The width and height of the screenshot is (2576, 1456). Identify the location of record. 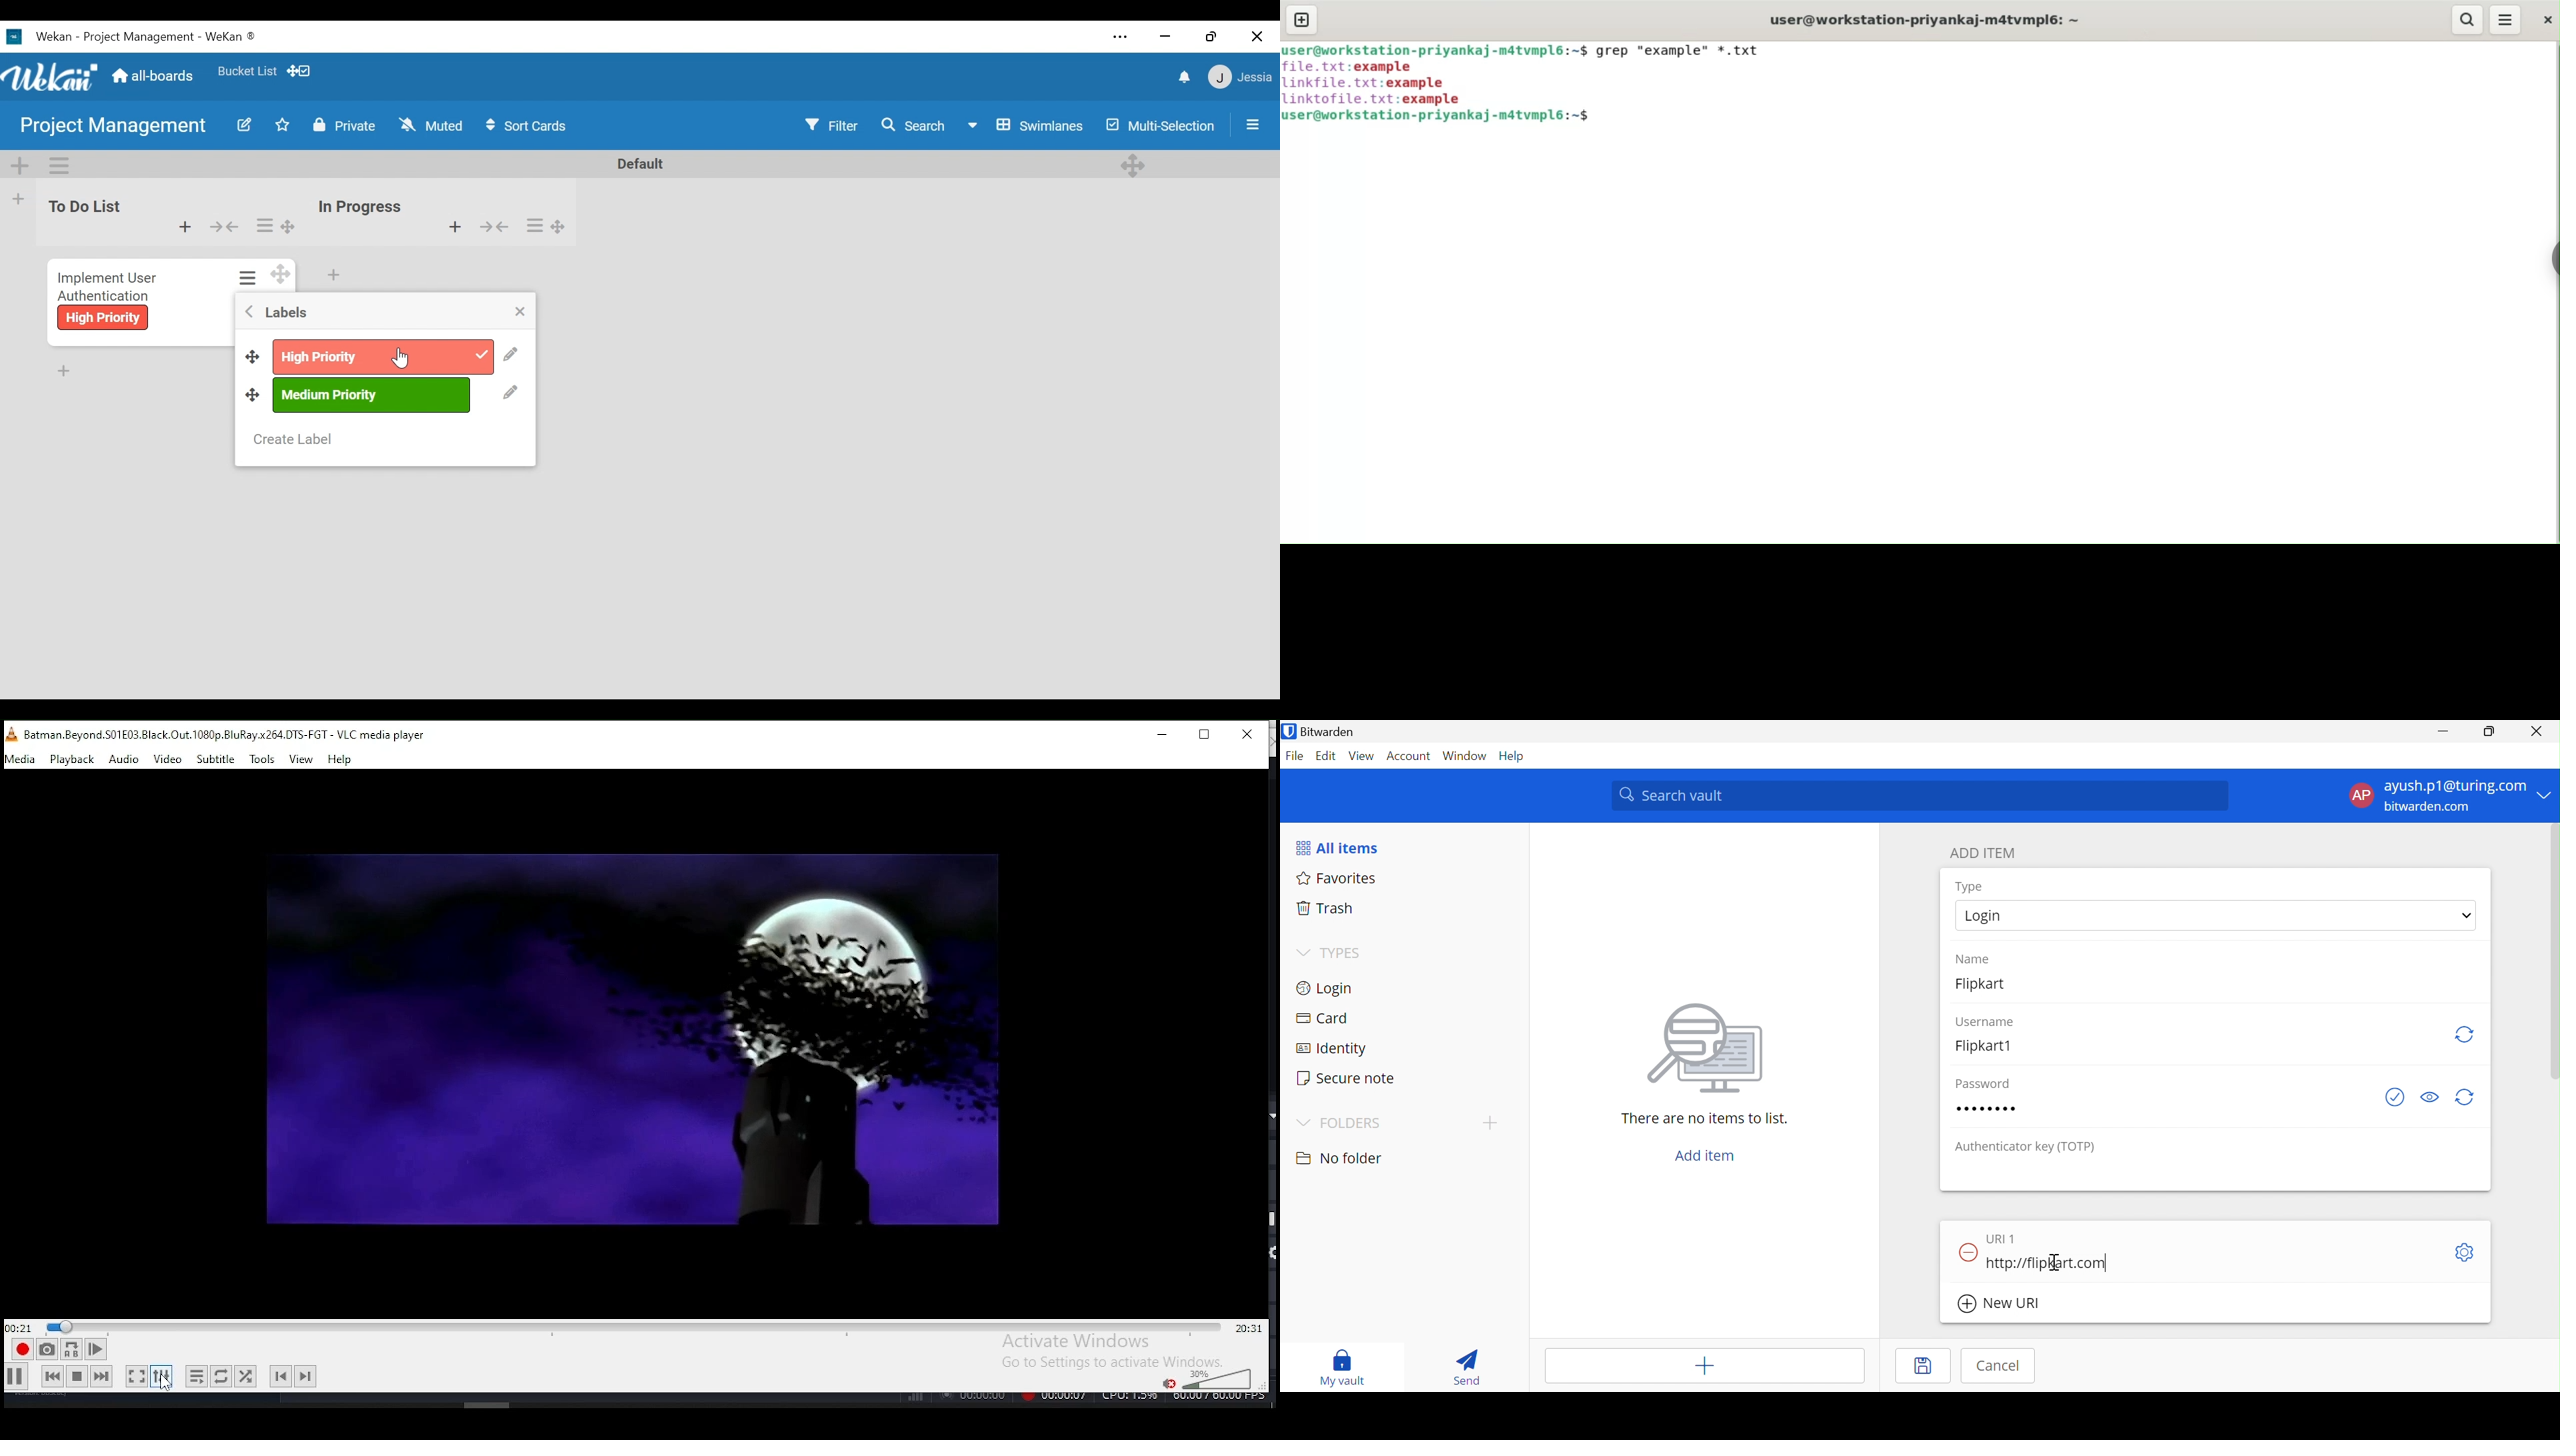
(21, 1350).